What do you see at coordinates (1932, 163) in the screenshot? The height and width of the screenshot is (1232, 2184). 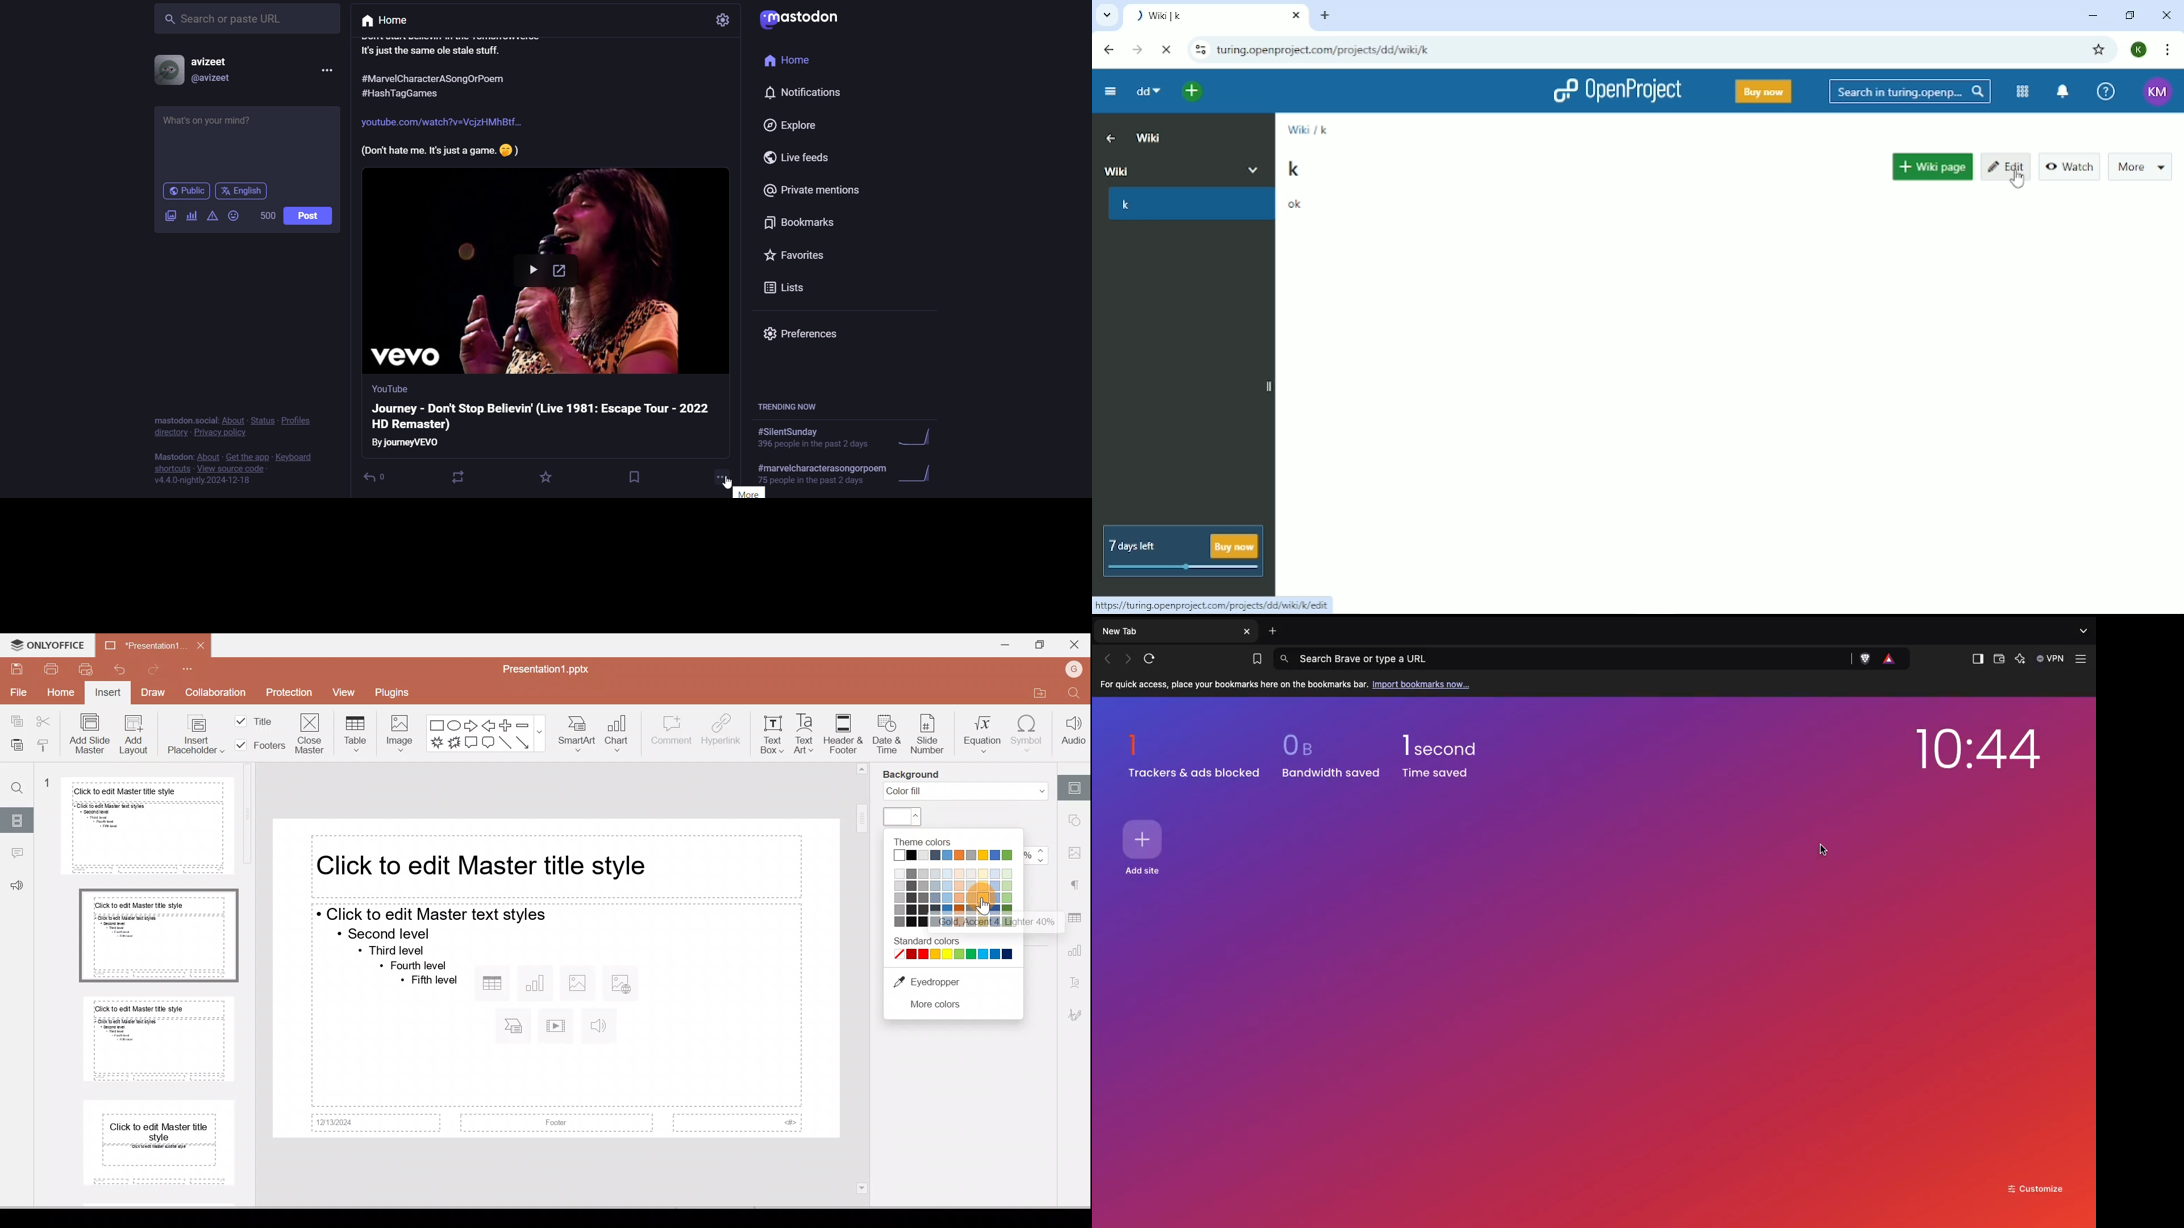 I see `Wiki page` at bounding box center [1932, 163].